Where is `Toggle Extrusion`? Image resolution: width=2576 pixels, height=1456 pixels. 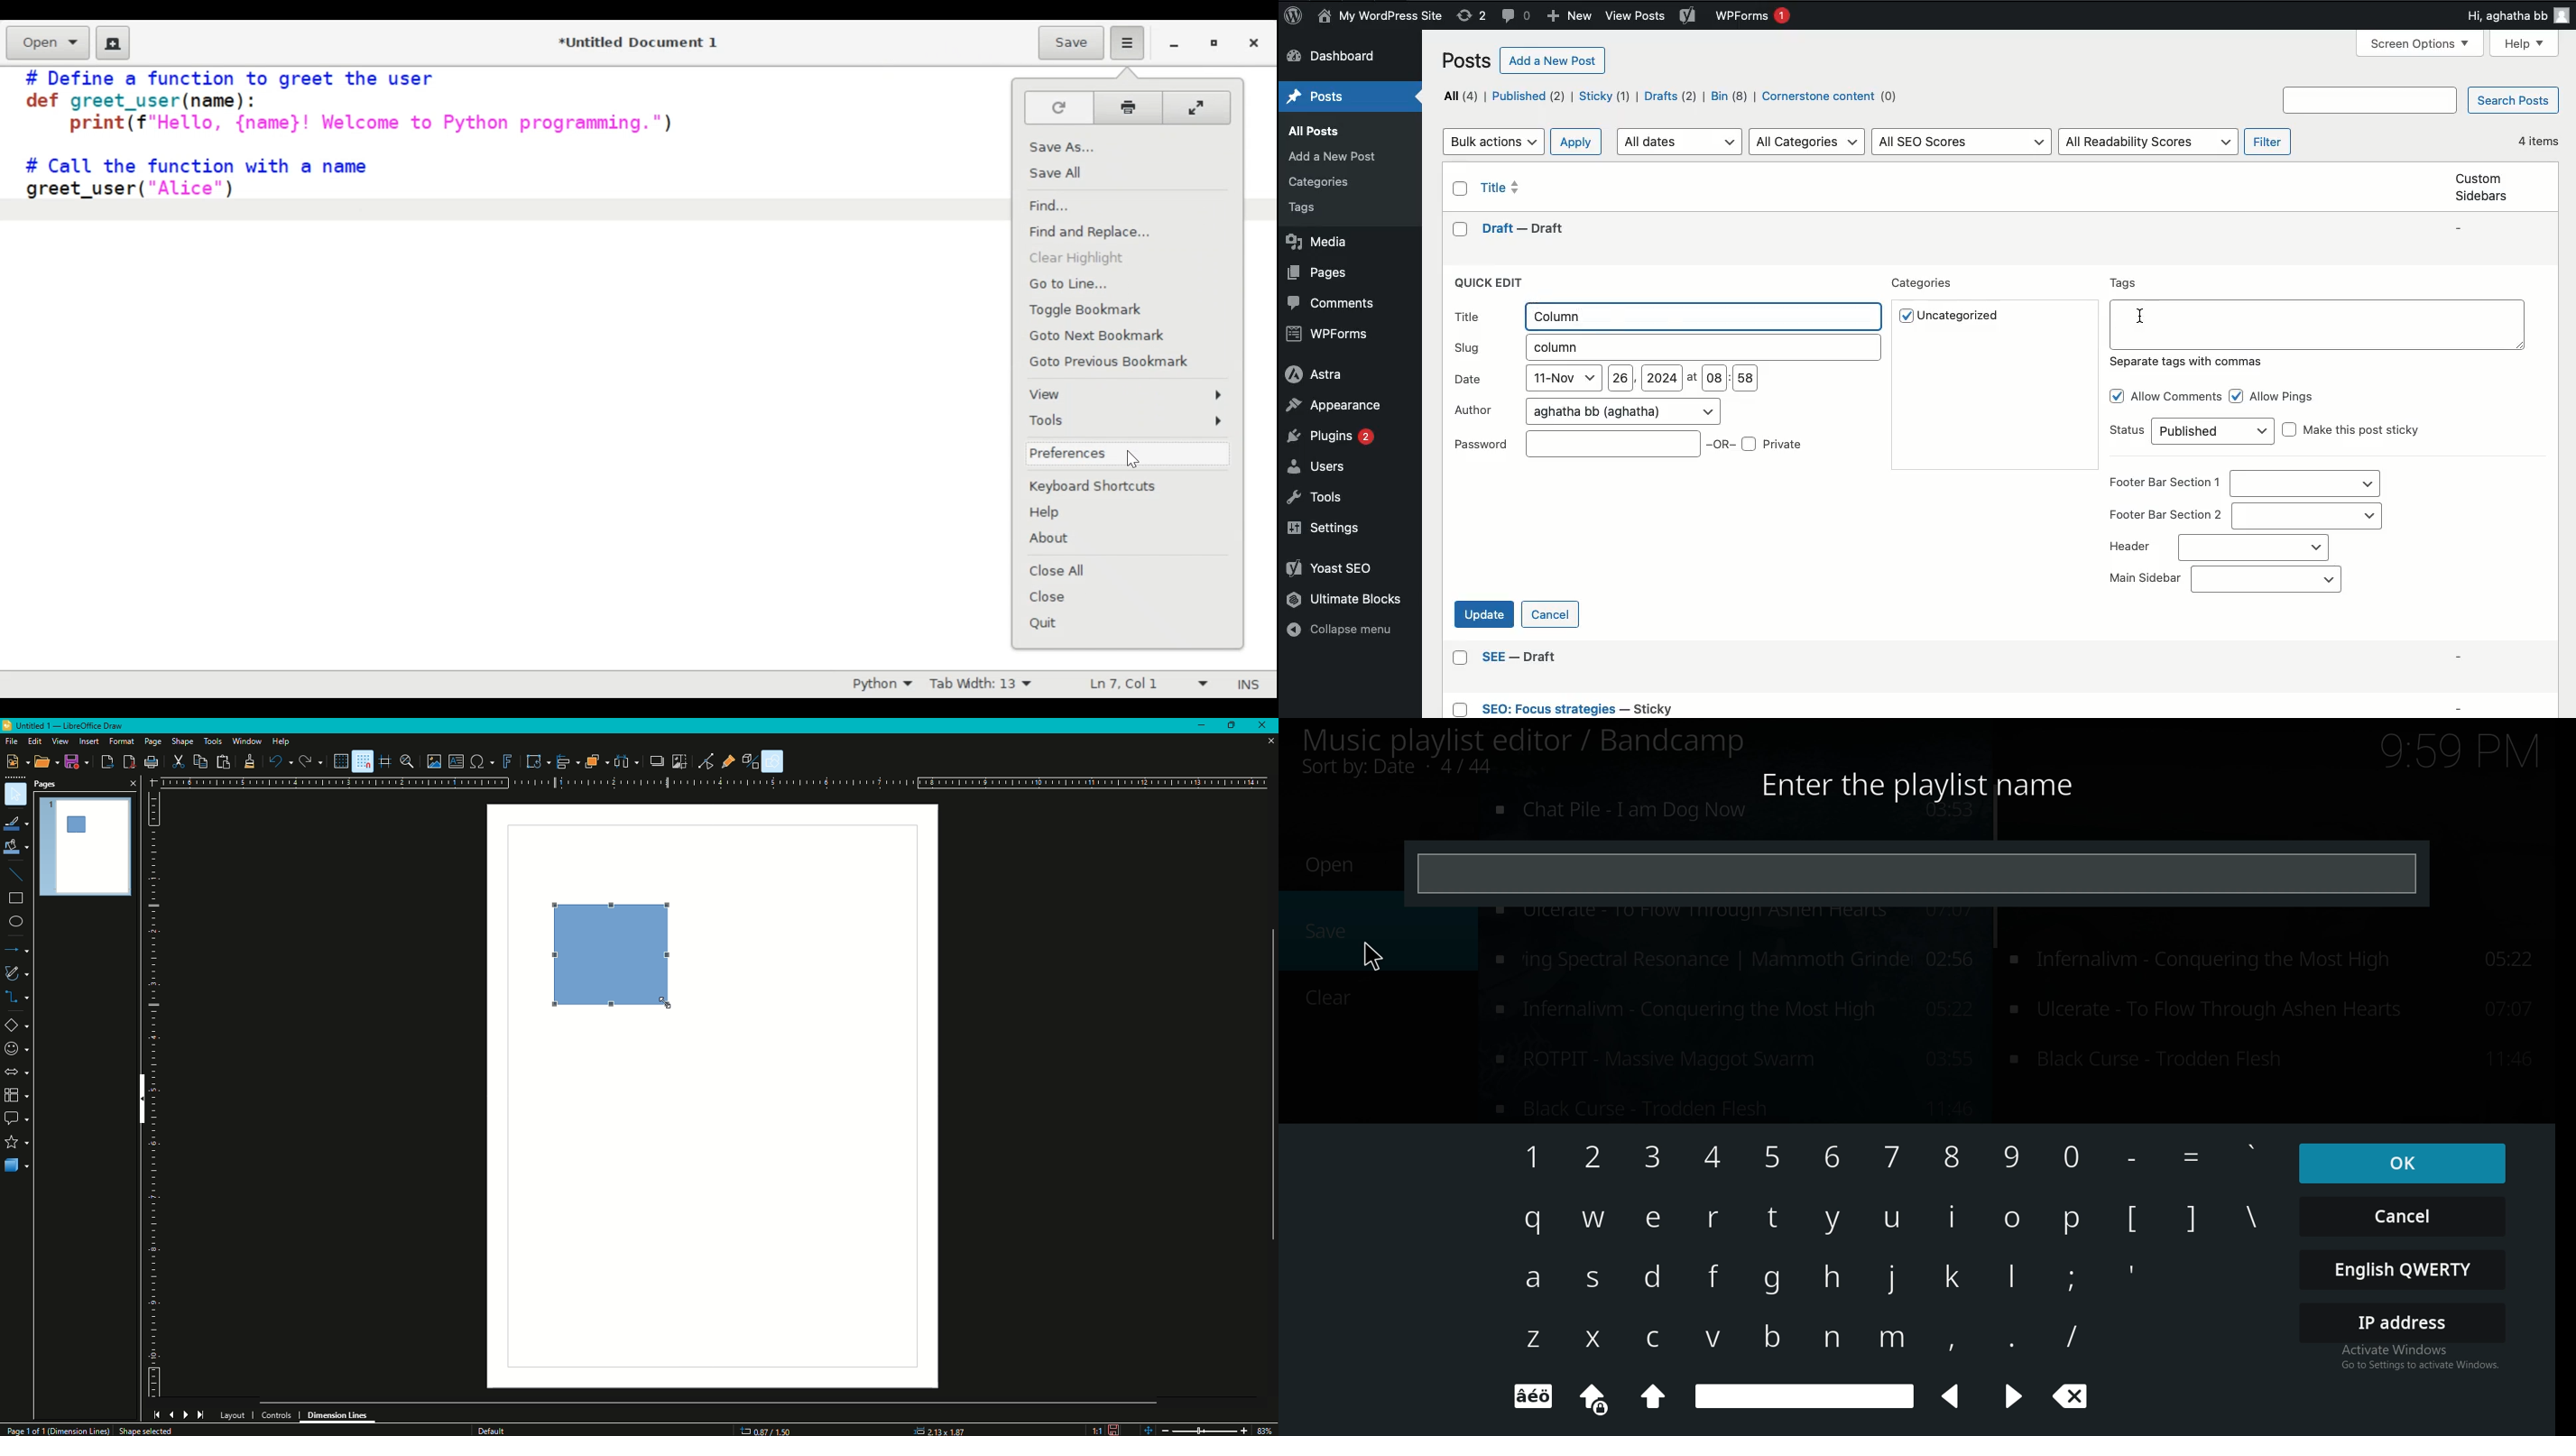 Toggle Extrusion is located at coordinates (754, 760).